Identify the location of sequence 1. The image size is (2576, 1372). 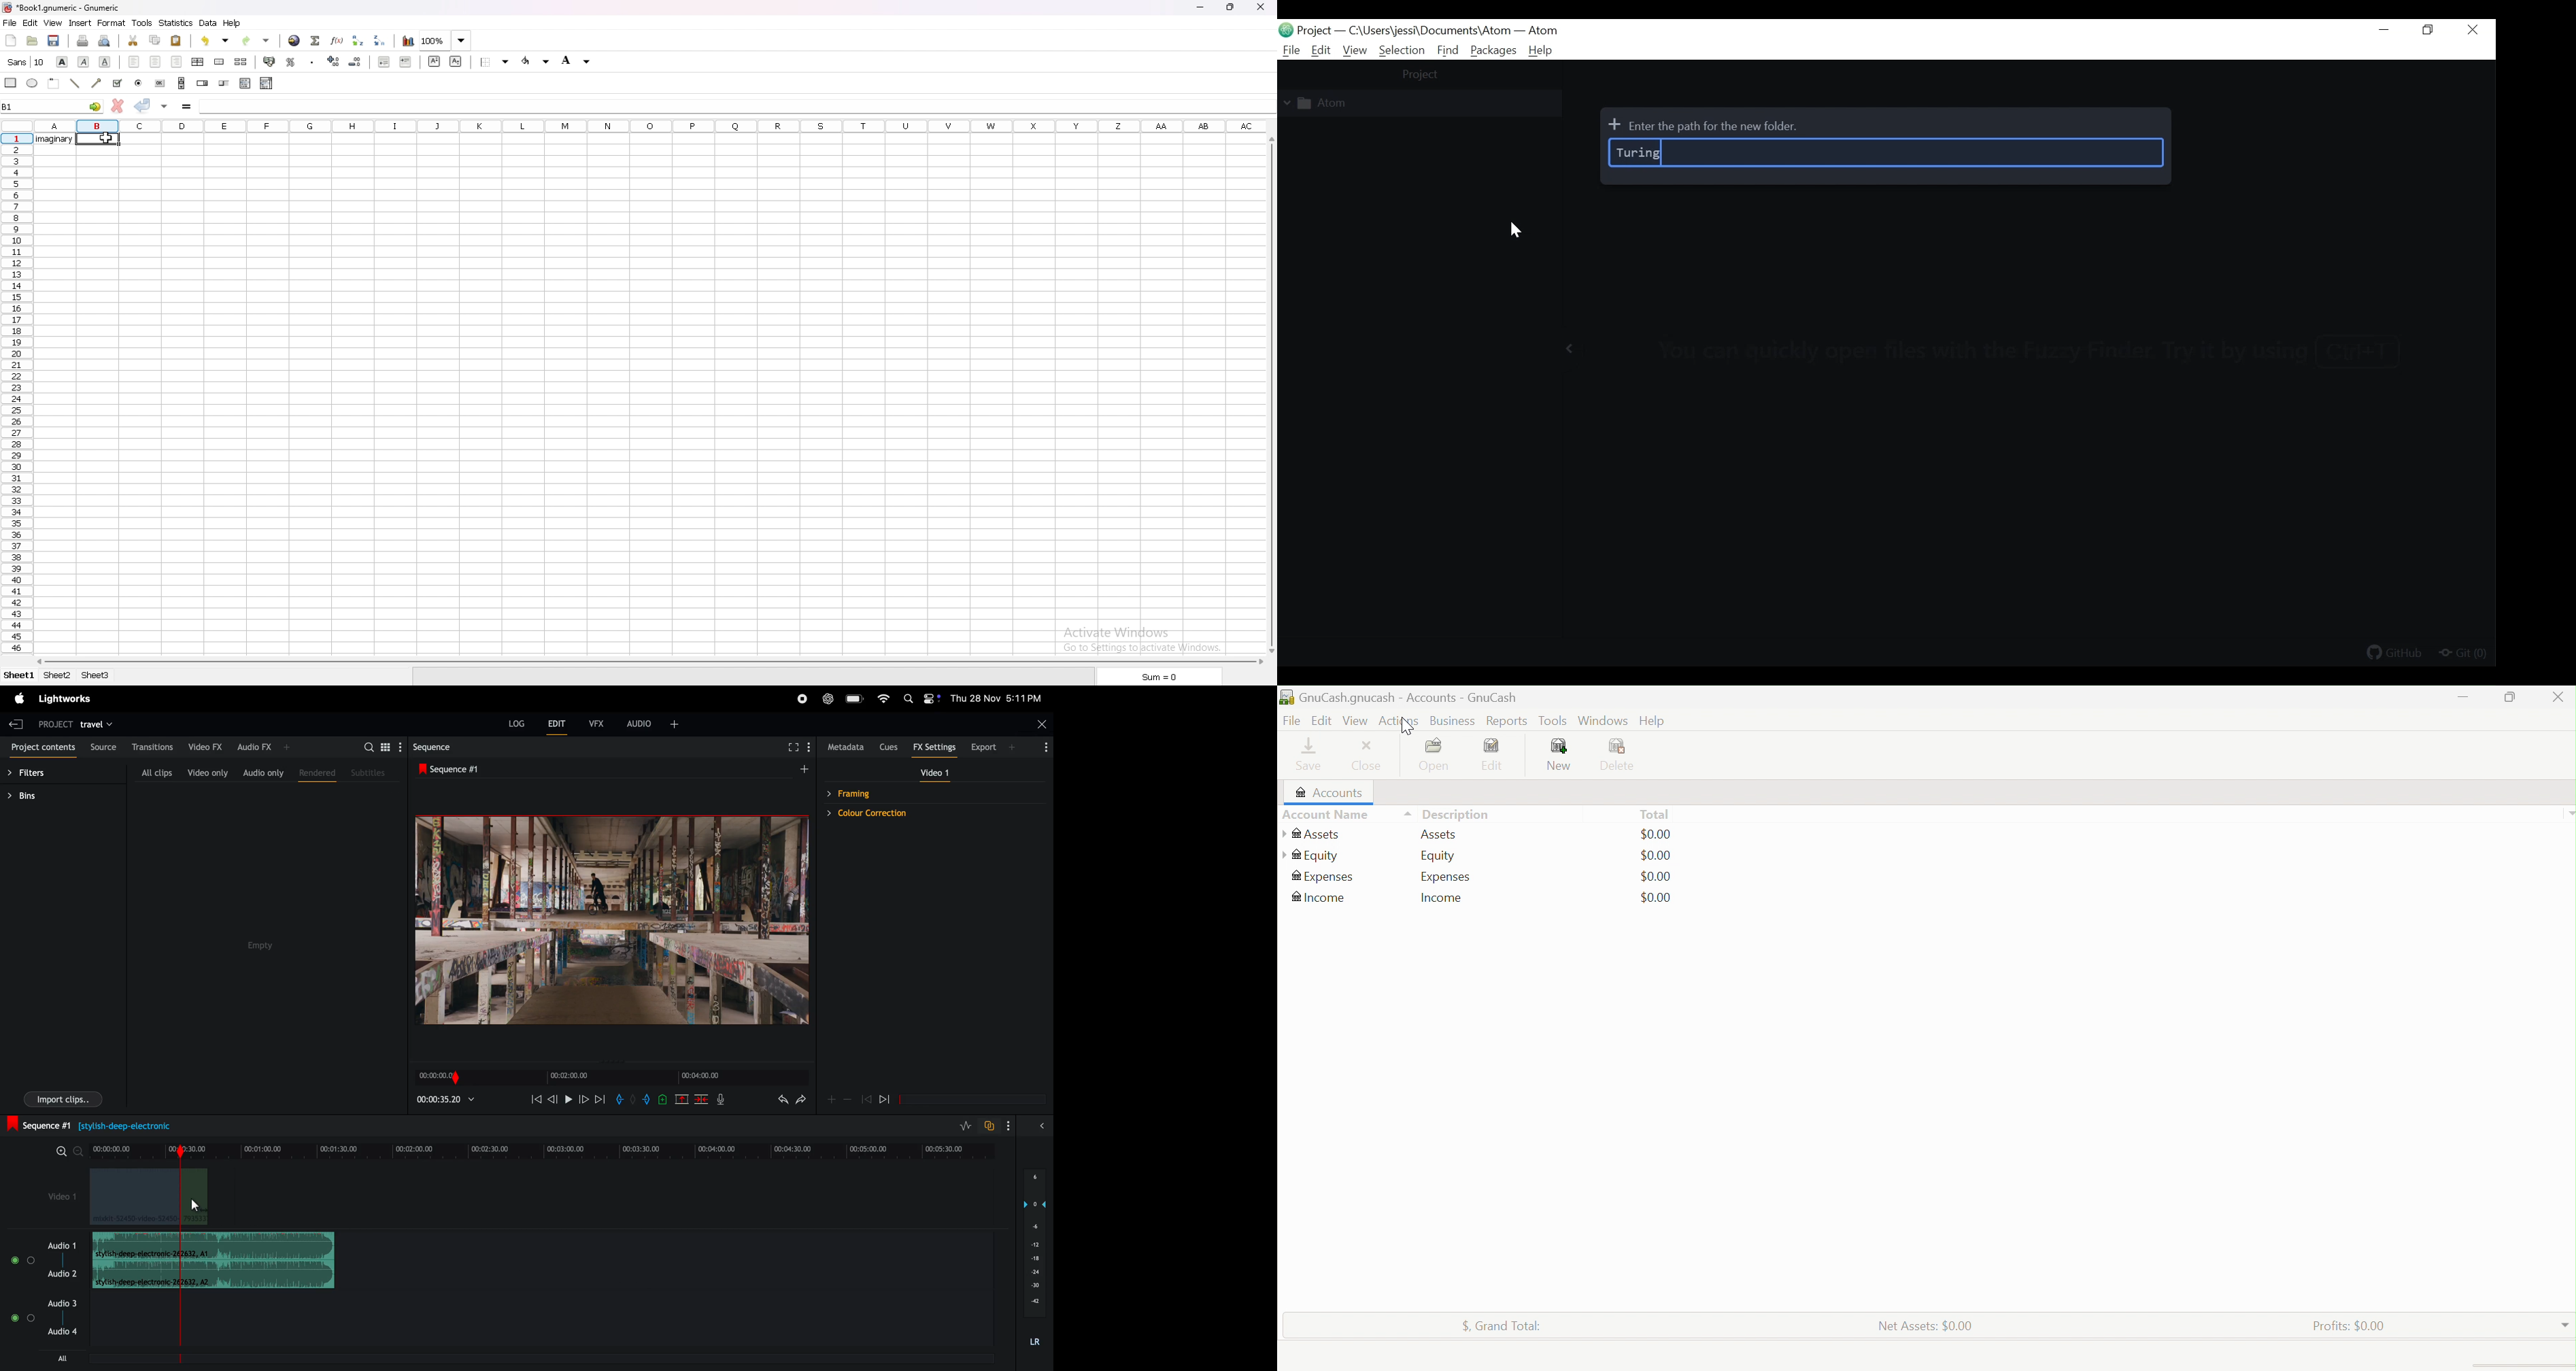
(510, 769).